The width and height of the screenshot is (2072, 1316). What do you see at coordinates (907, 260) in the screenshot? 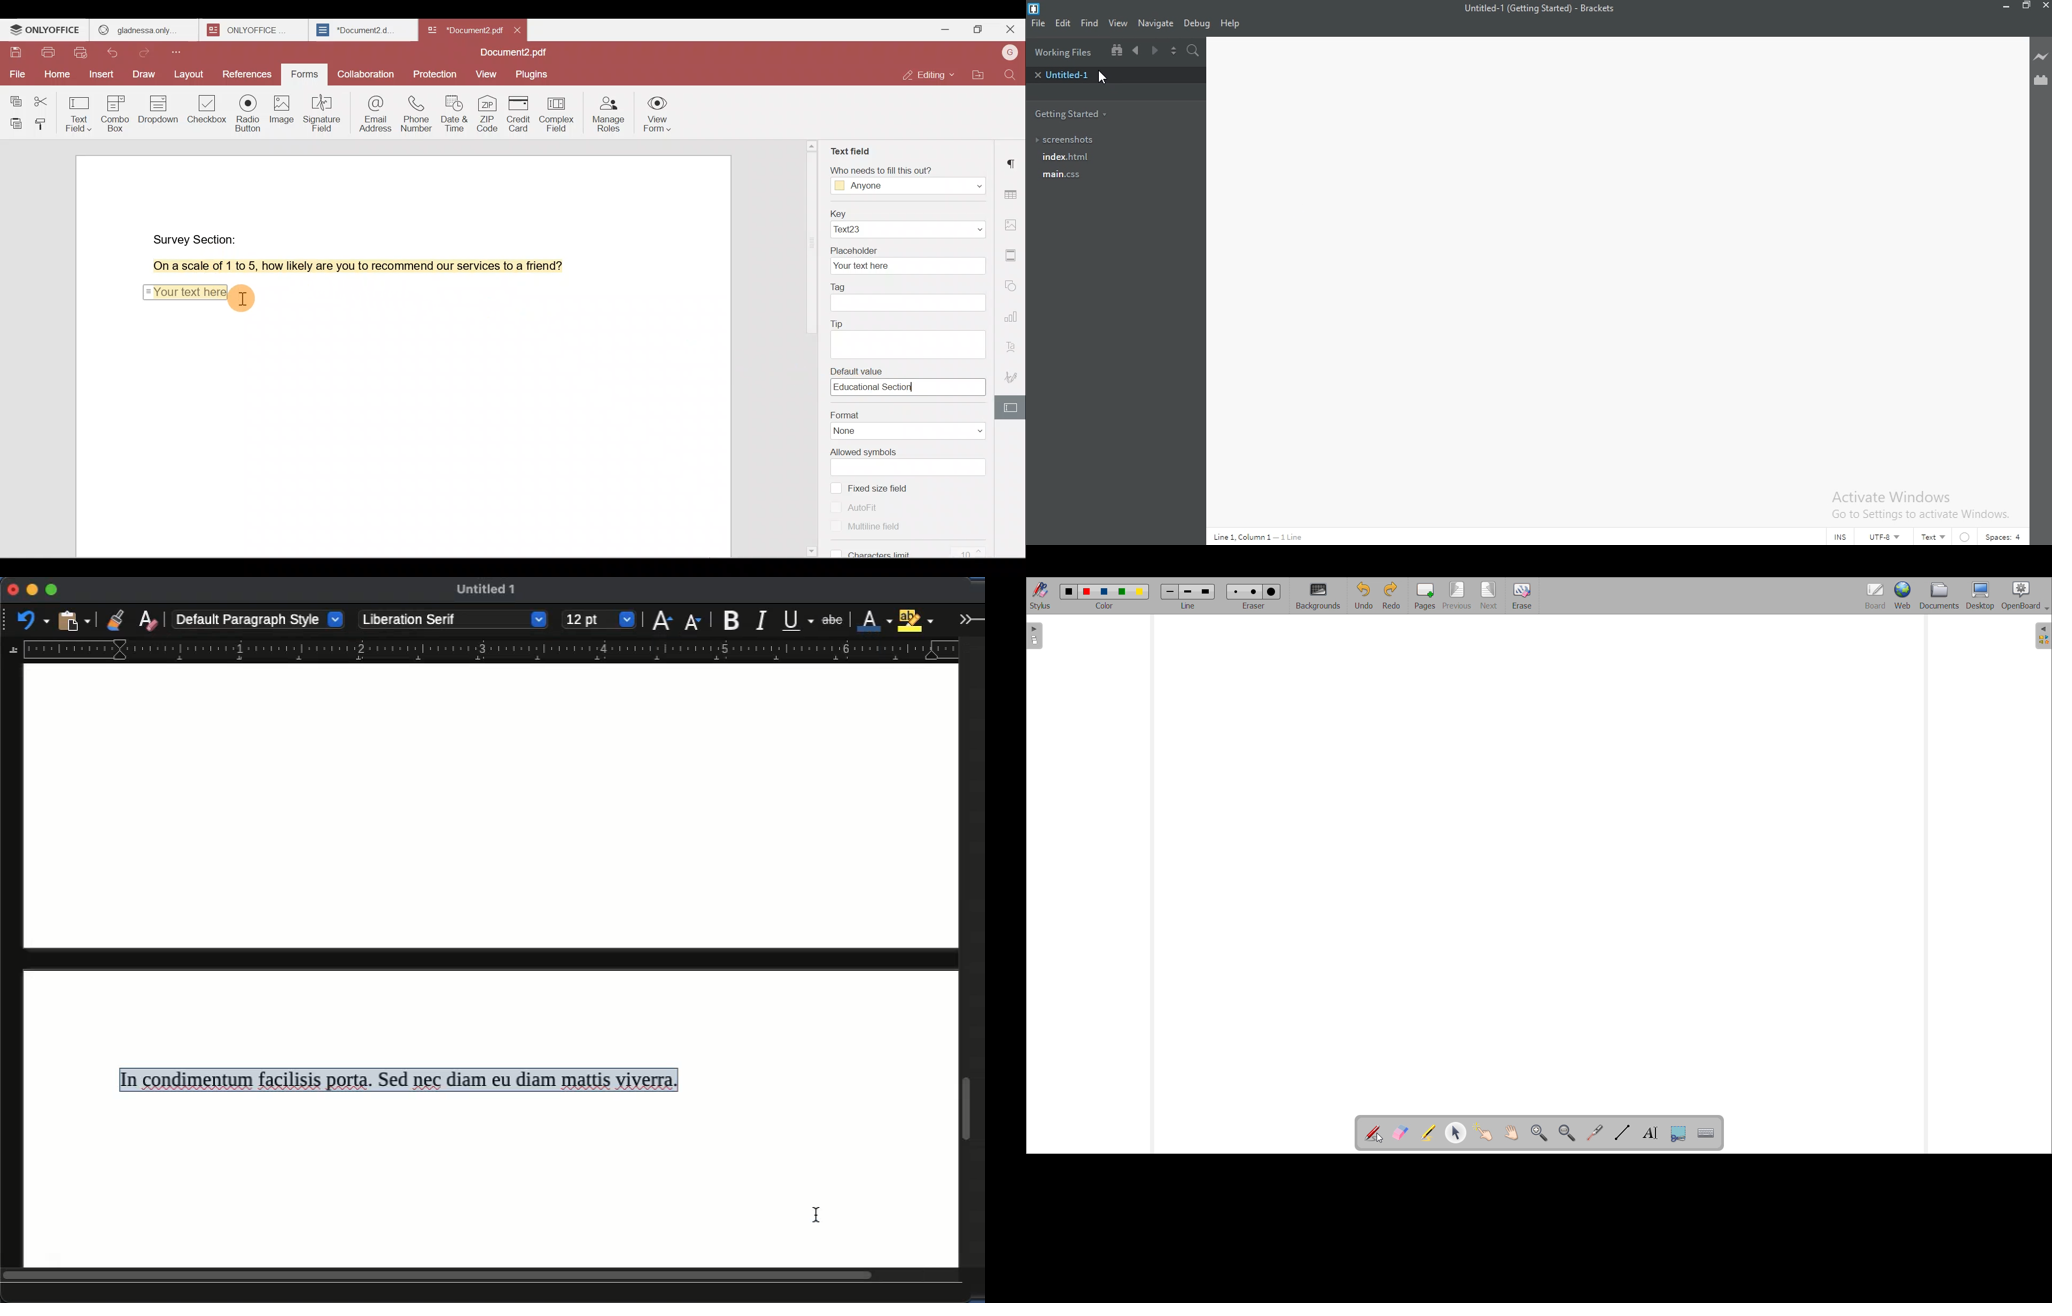
I see `Placeholder` at bounding box center [907, 260].